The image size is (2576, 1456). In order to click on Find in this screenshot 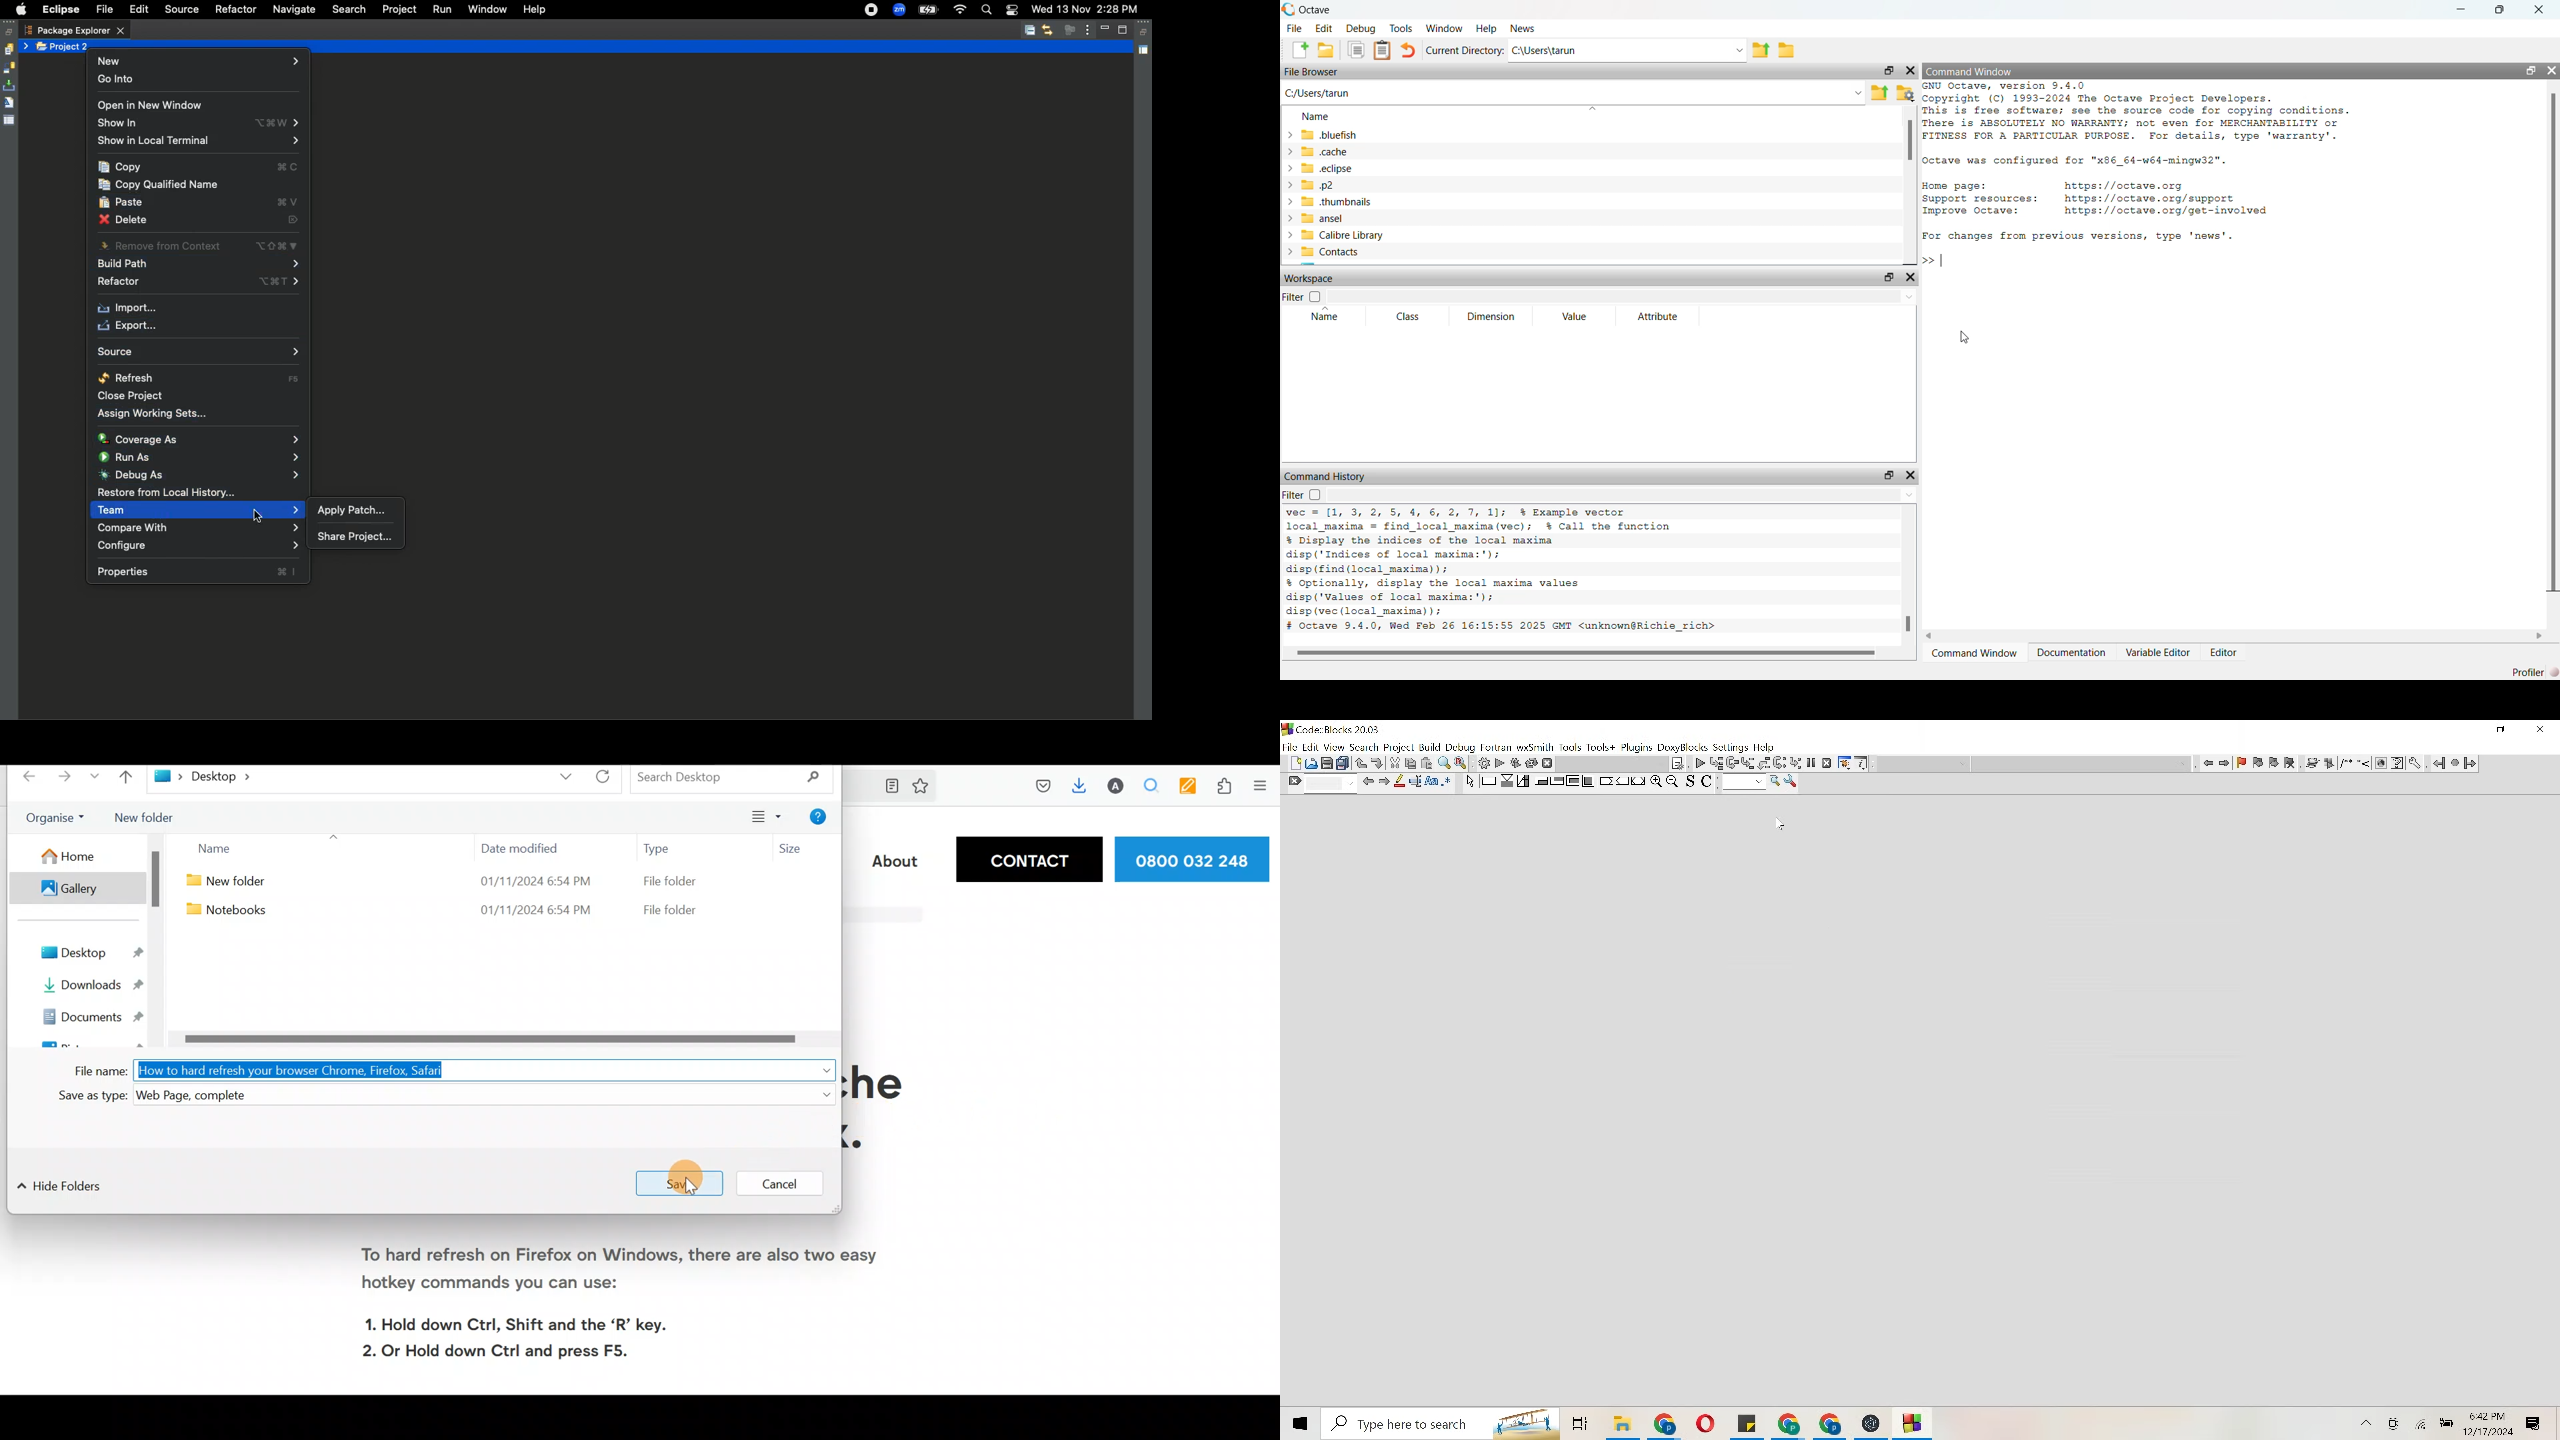, I will do `click(1320, 784)`.